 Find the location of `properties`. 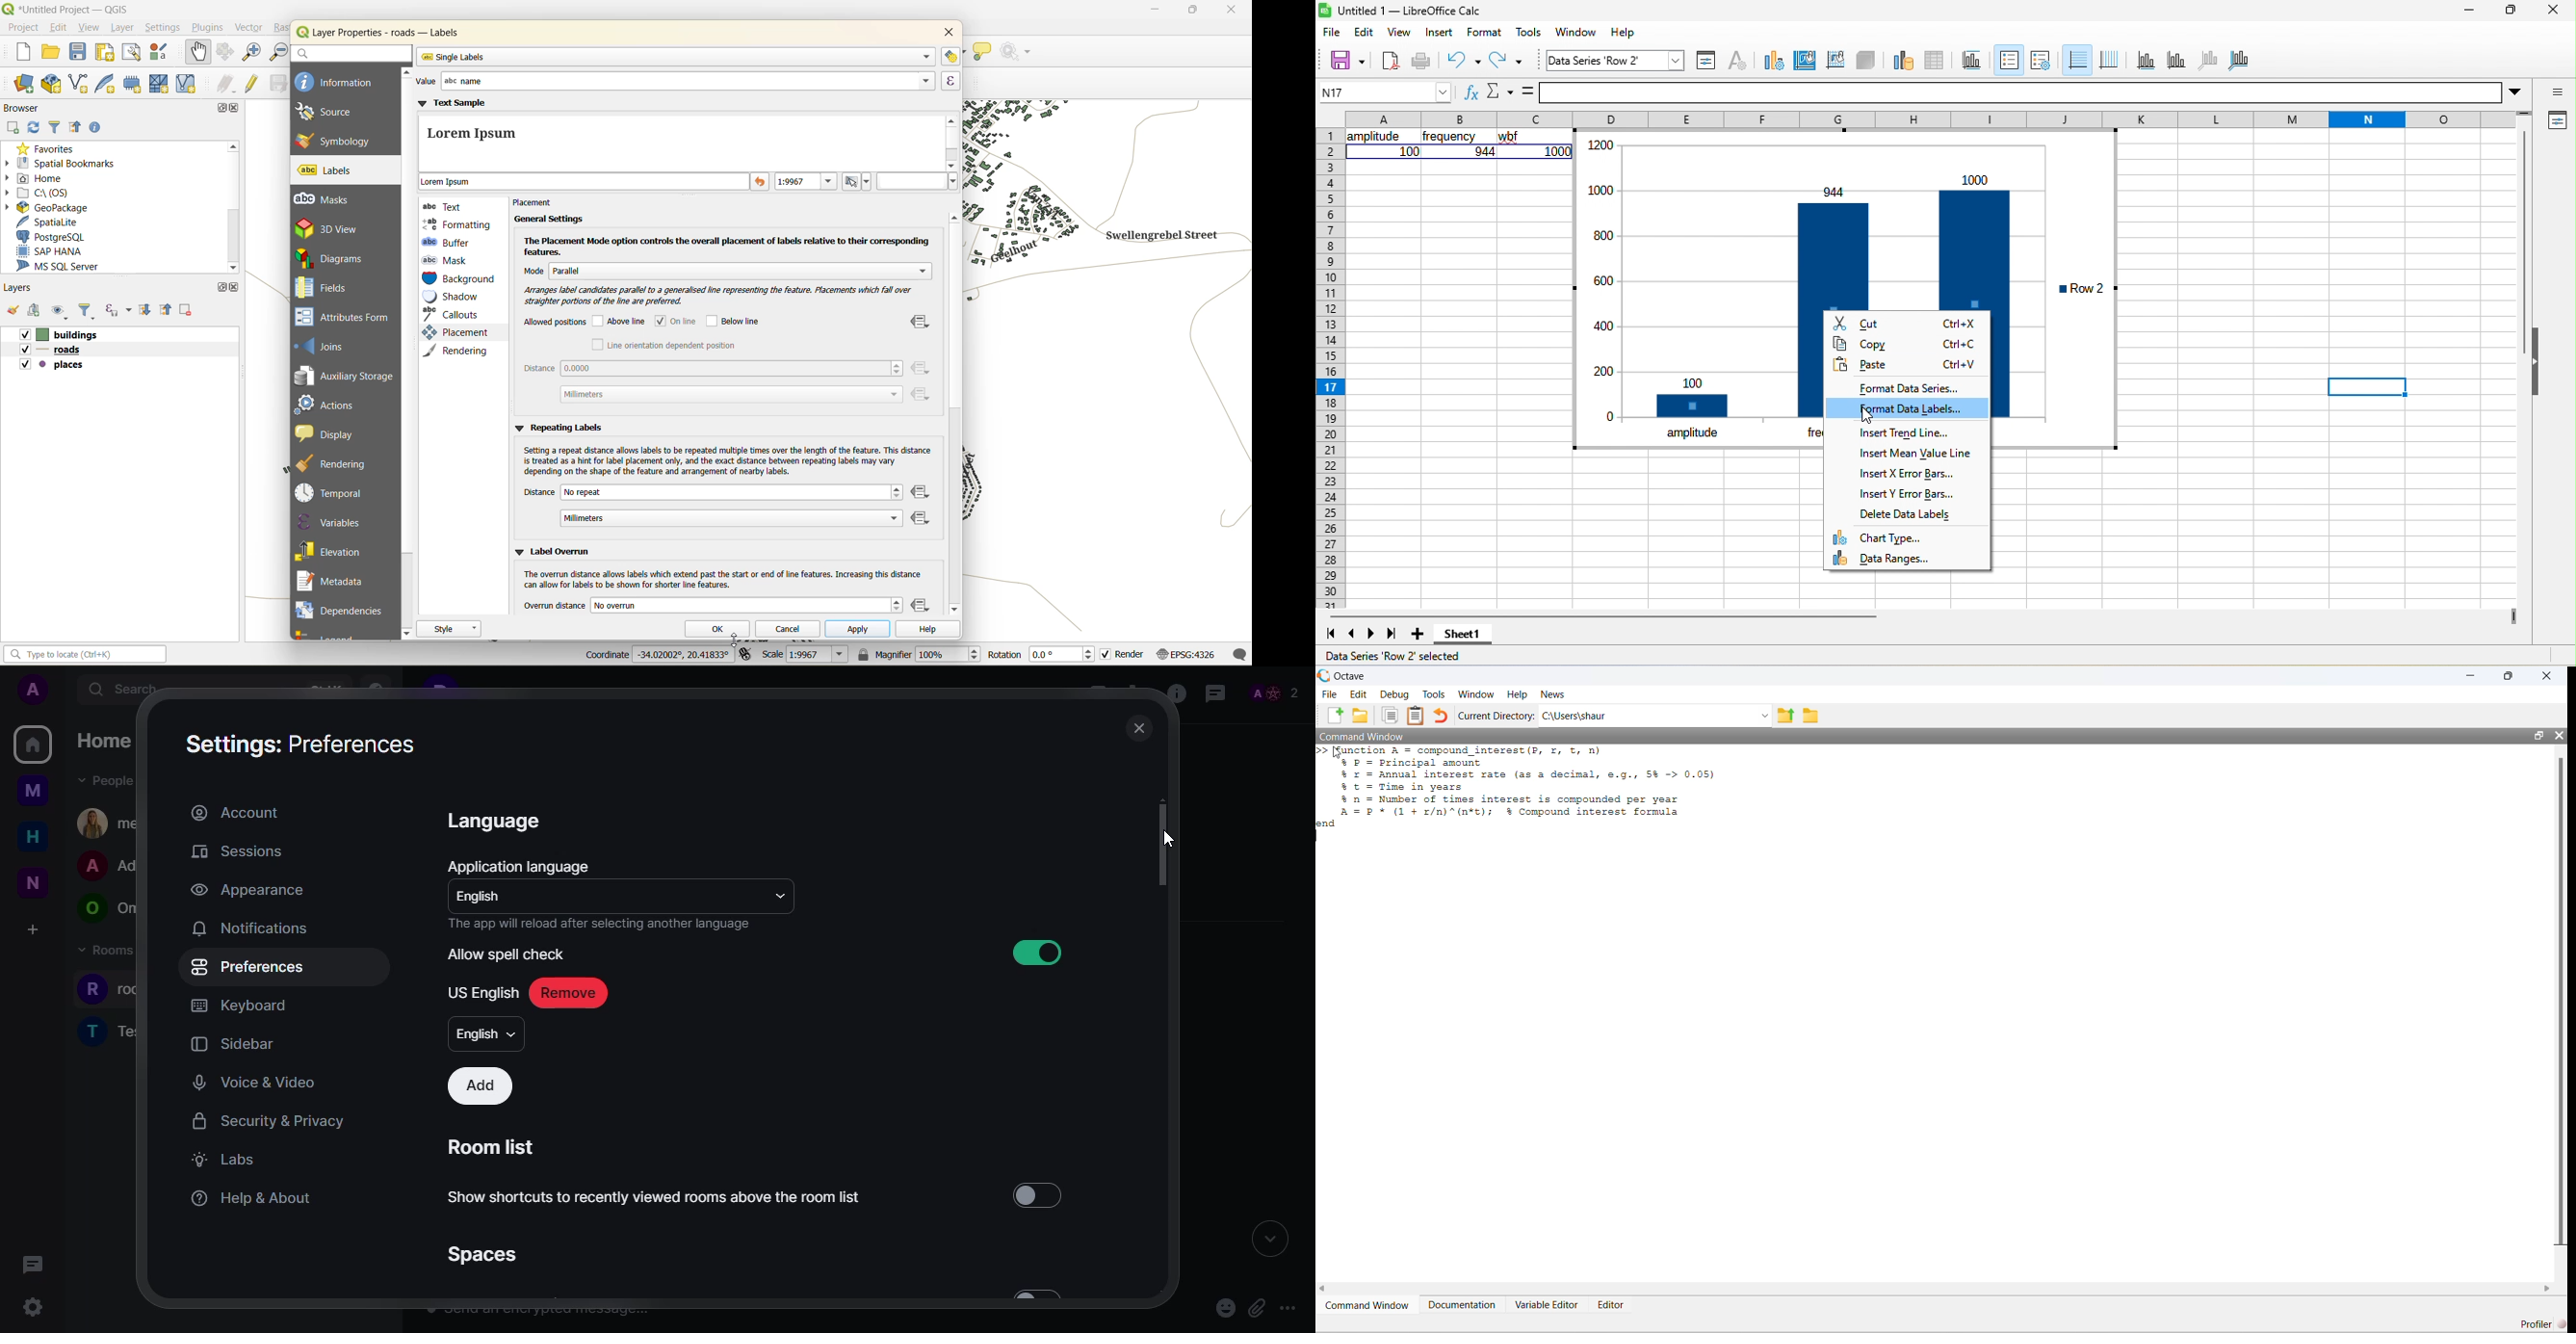

properties is located at coordinates (2554, 120).